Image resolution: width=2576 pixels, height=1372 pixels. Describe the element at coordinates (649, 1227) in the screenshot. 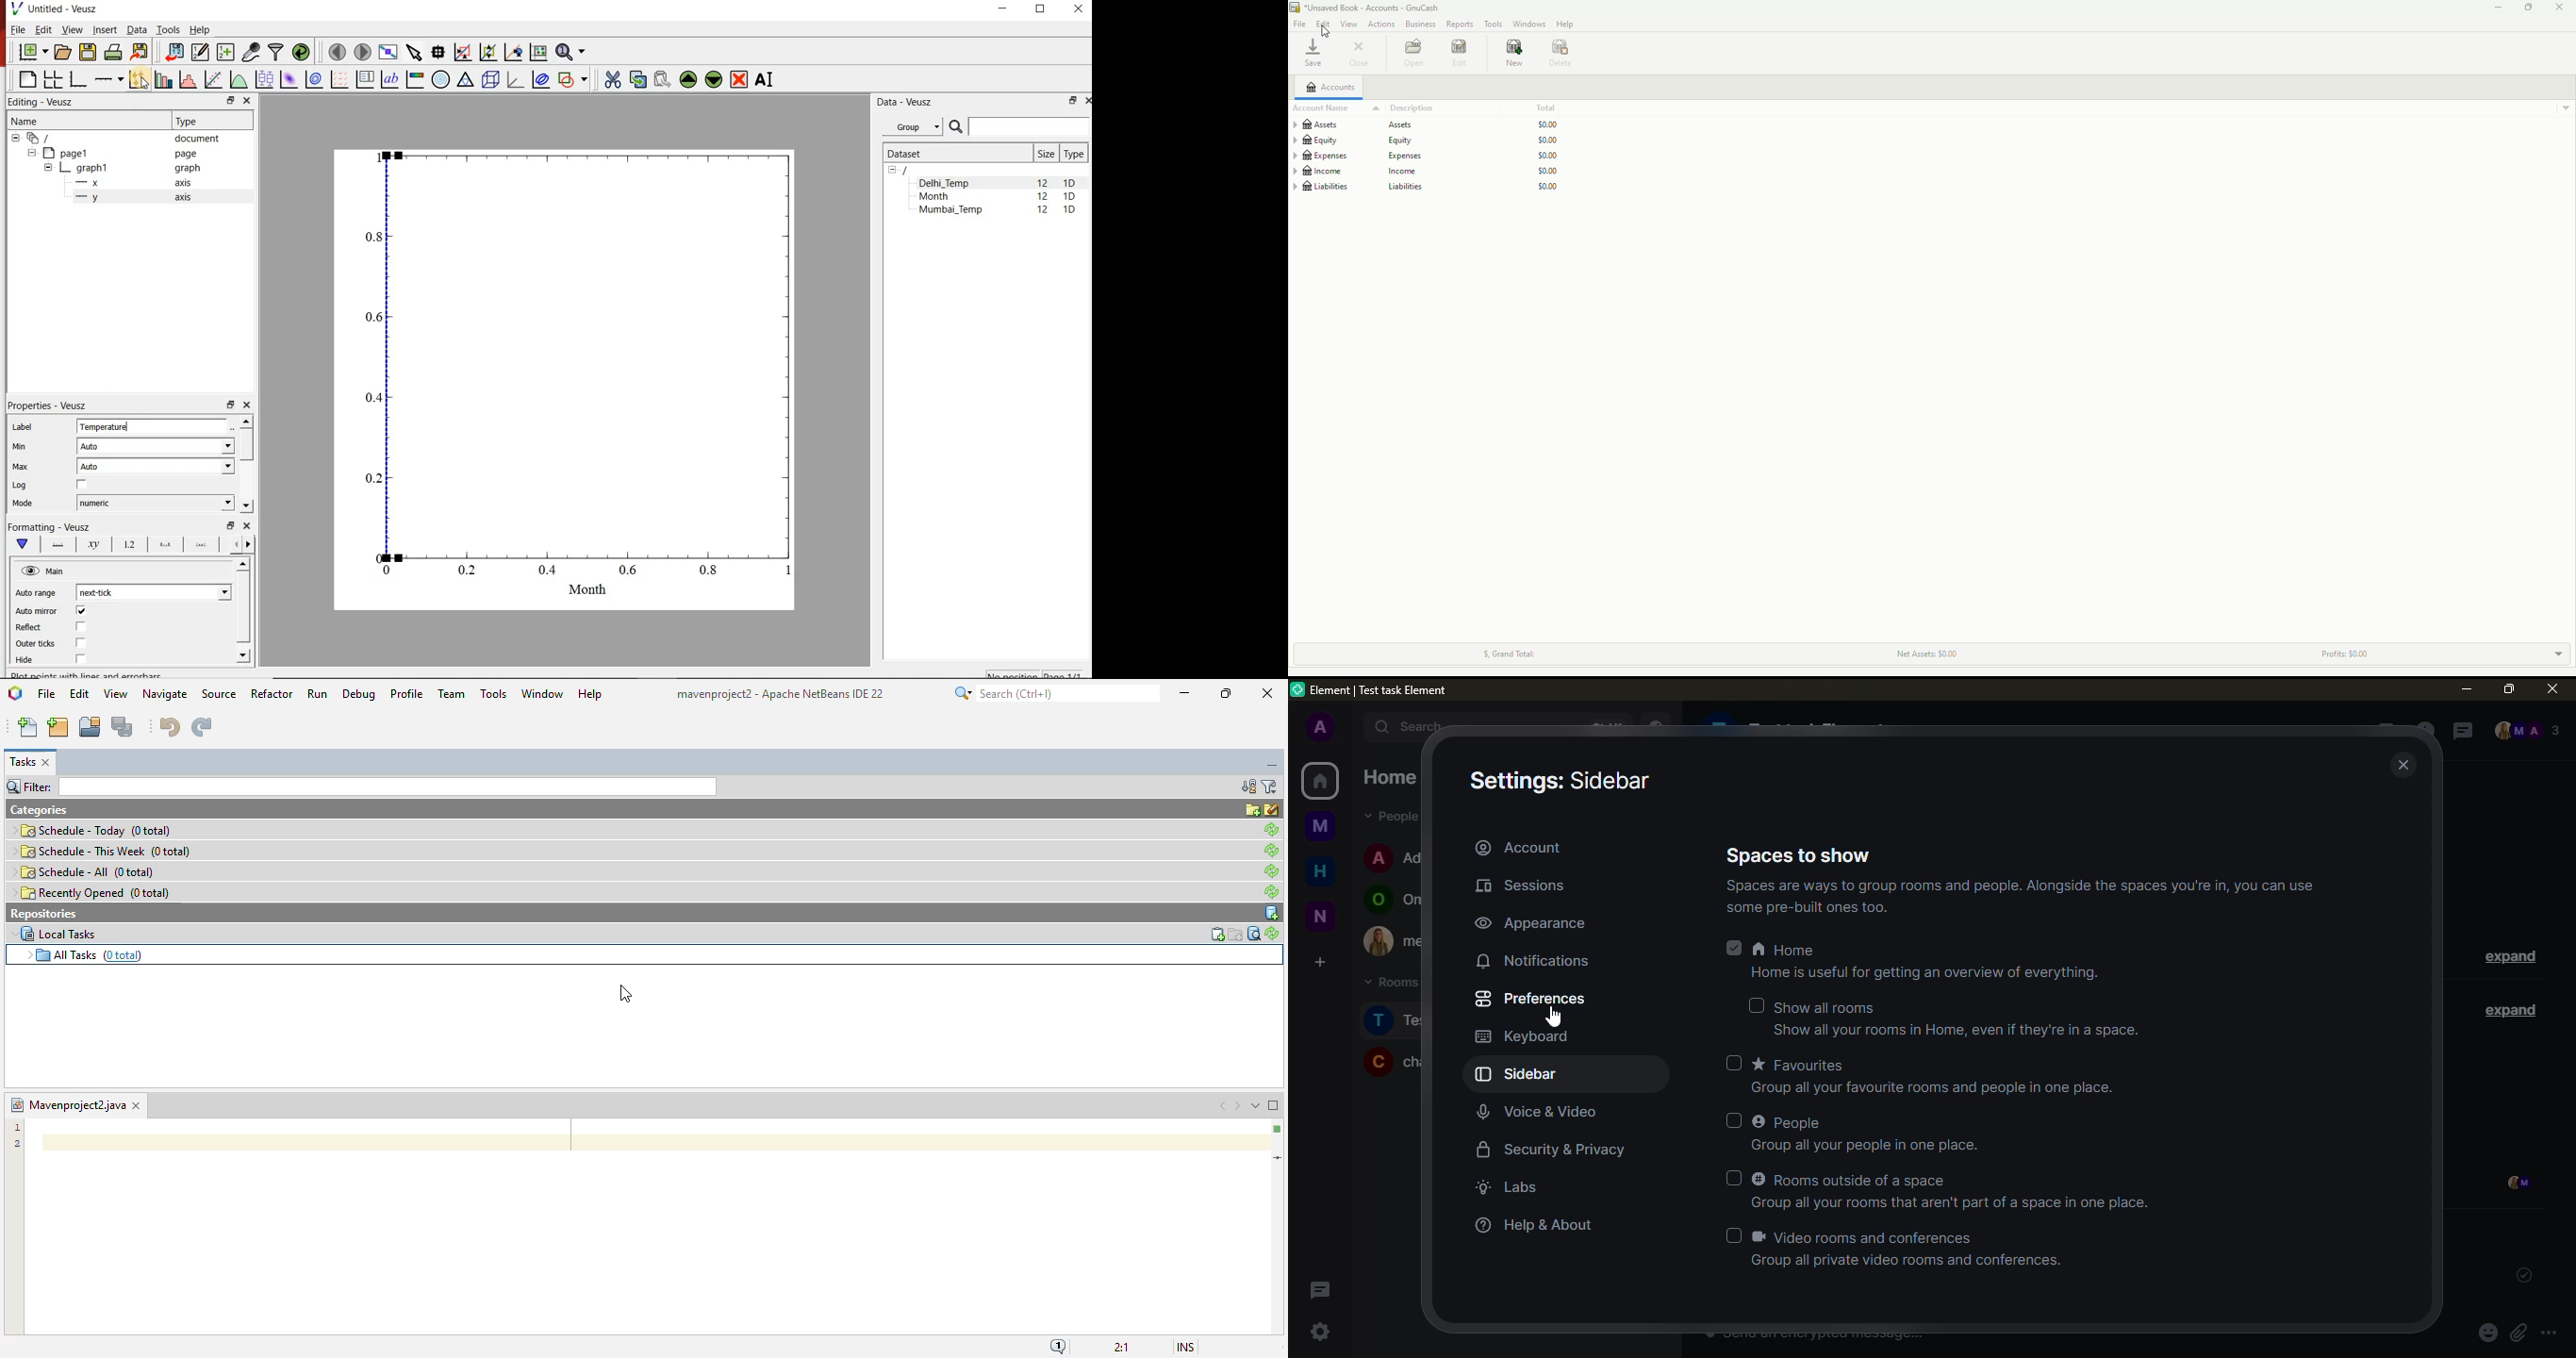

I see `editor window` at that location.